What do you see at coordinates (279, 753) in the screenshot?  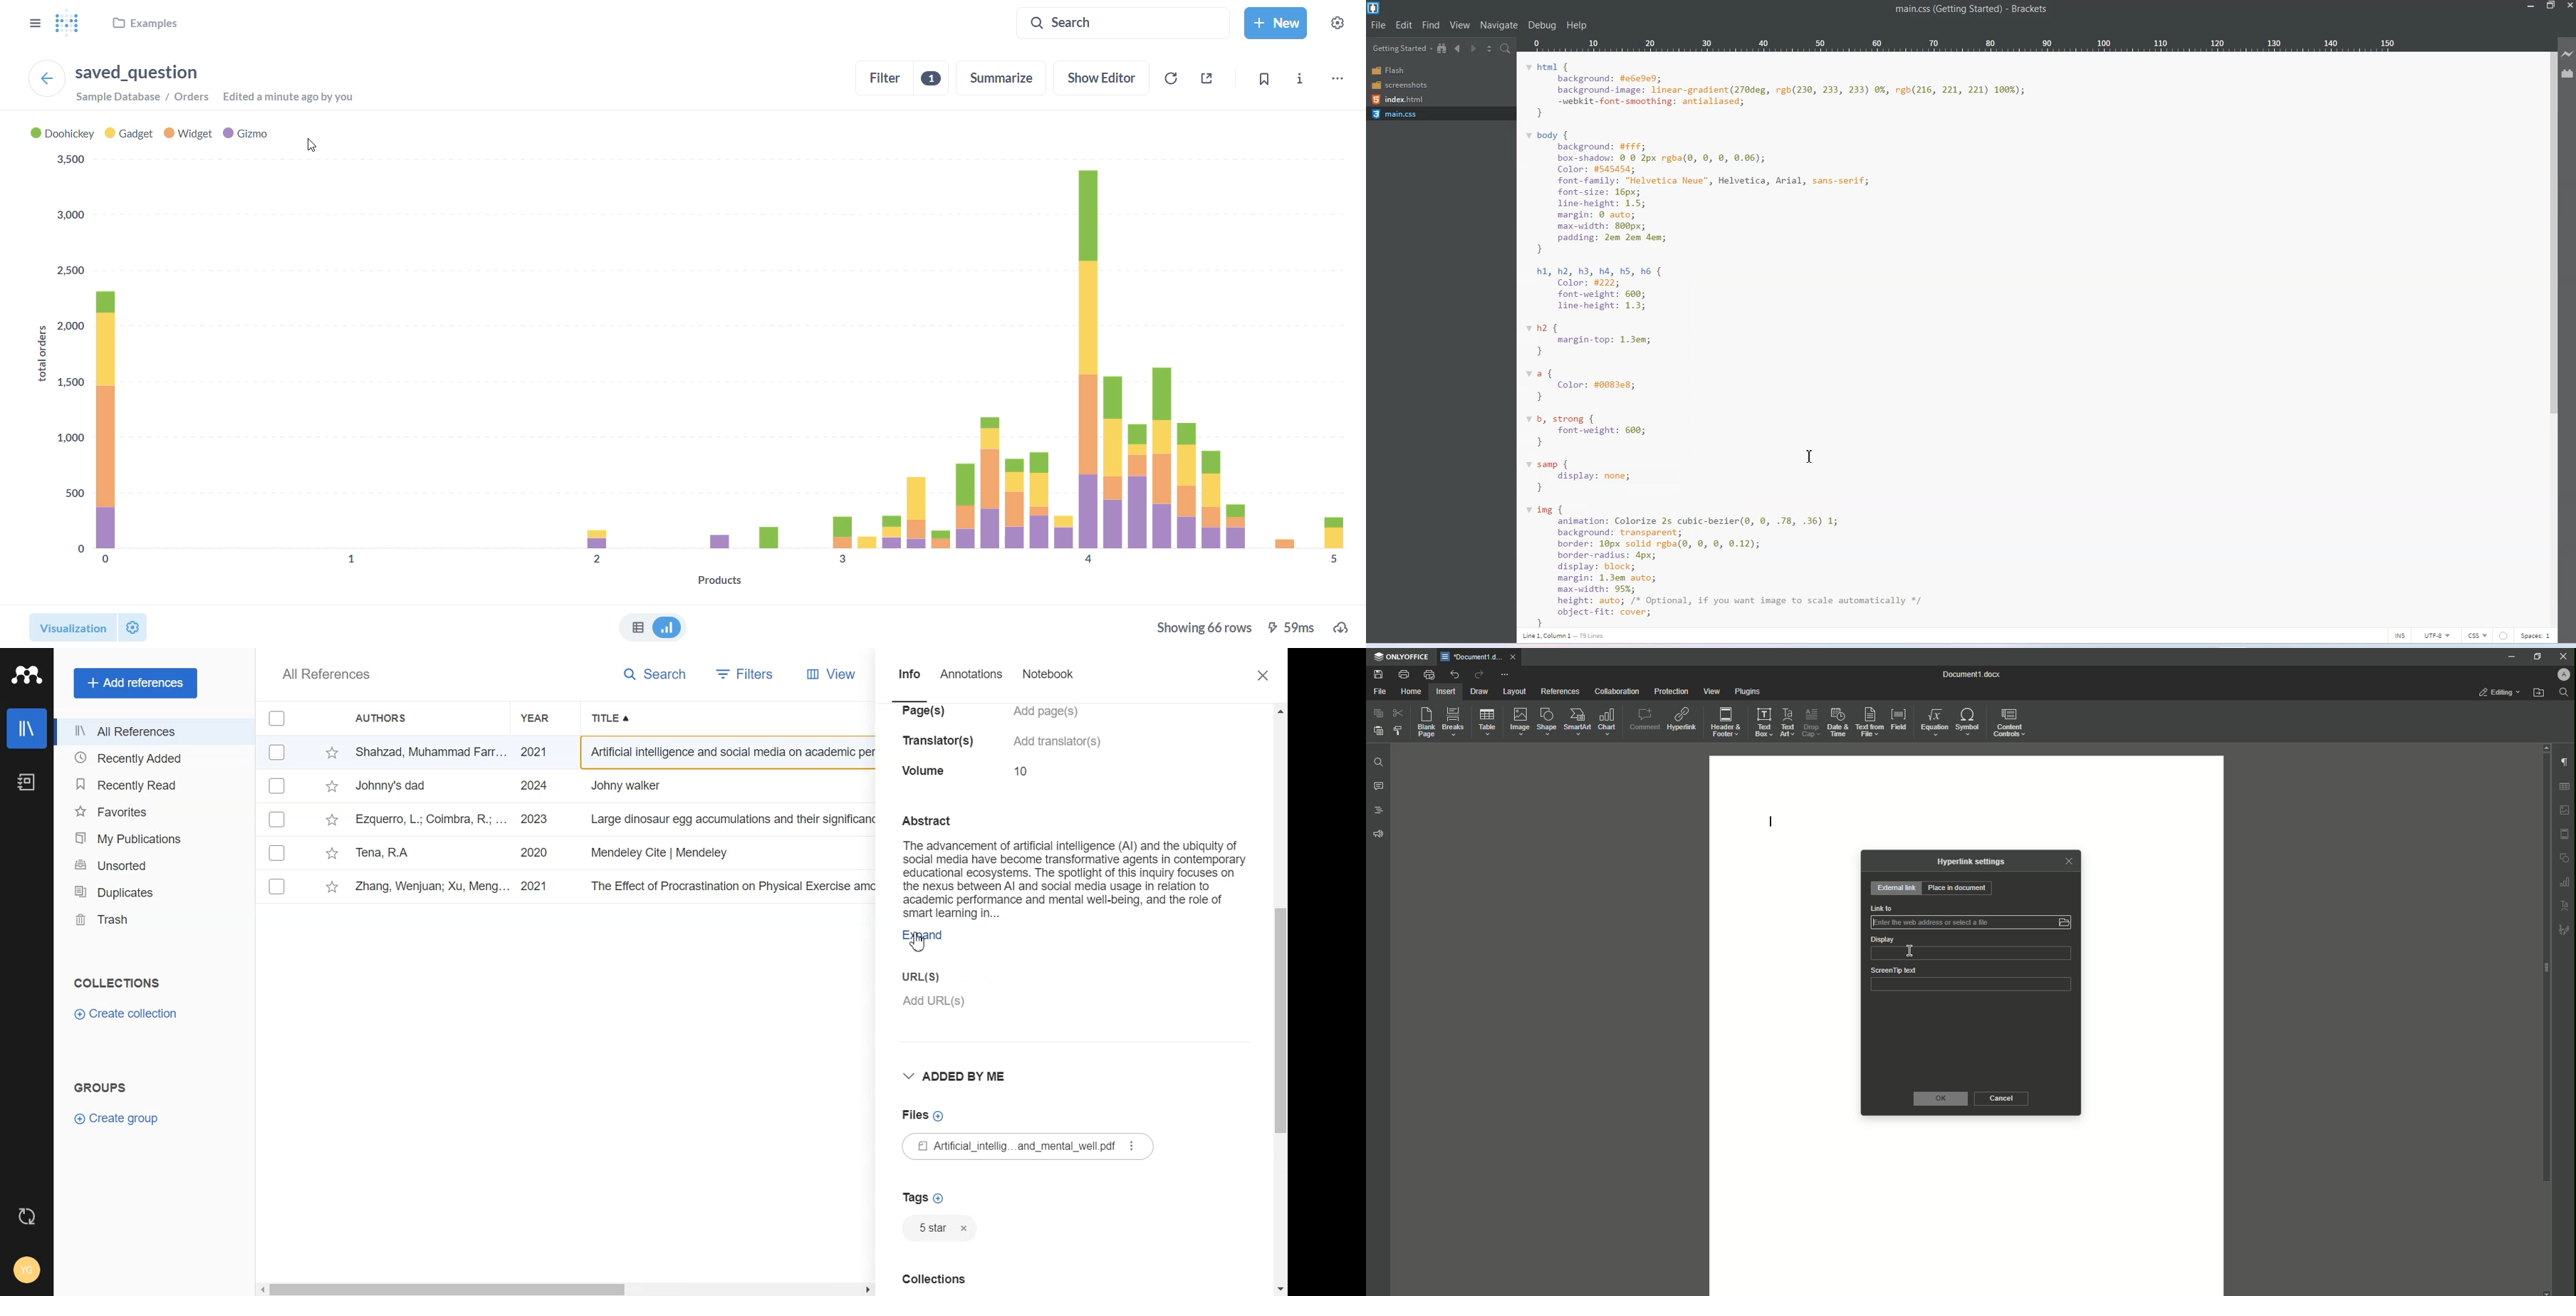 I see `Checkmarks` at bounding box center [279, 753].